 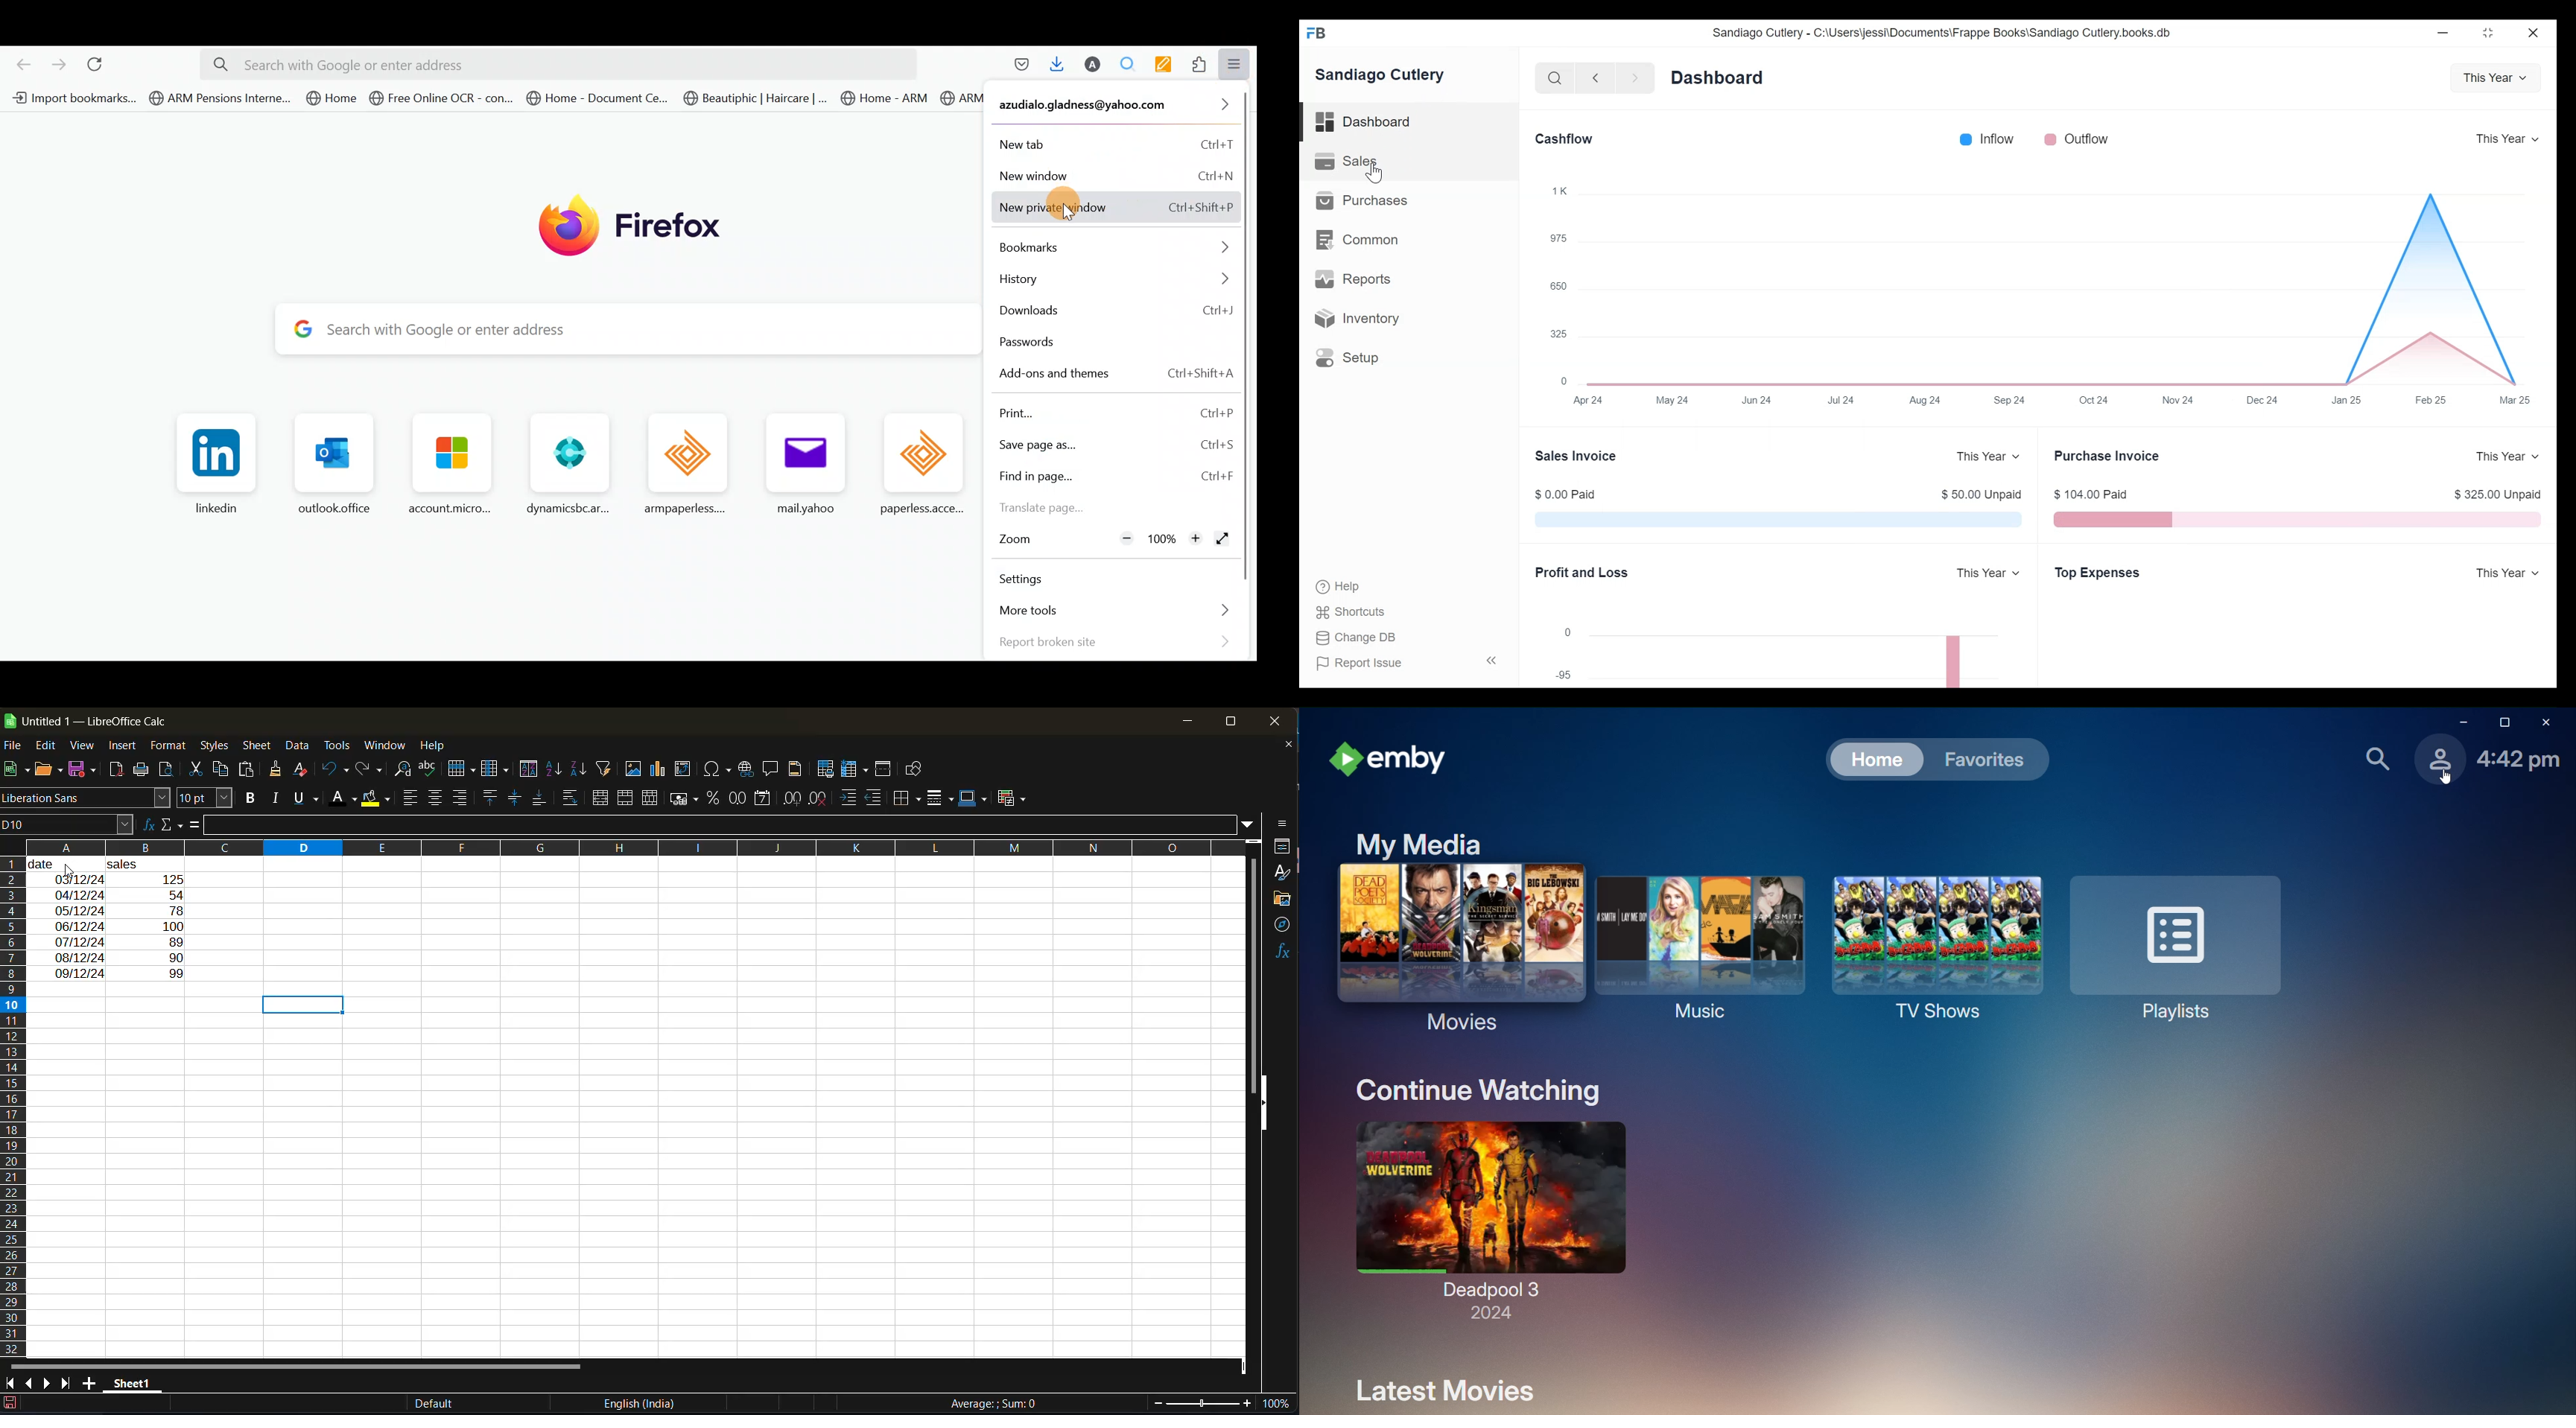 What do you see at coordinates (87, 719) in the screenshot?
I see `app name and file name` at bounding box center [87, 719].